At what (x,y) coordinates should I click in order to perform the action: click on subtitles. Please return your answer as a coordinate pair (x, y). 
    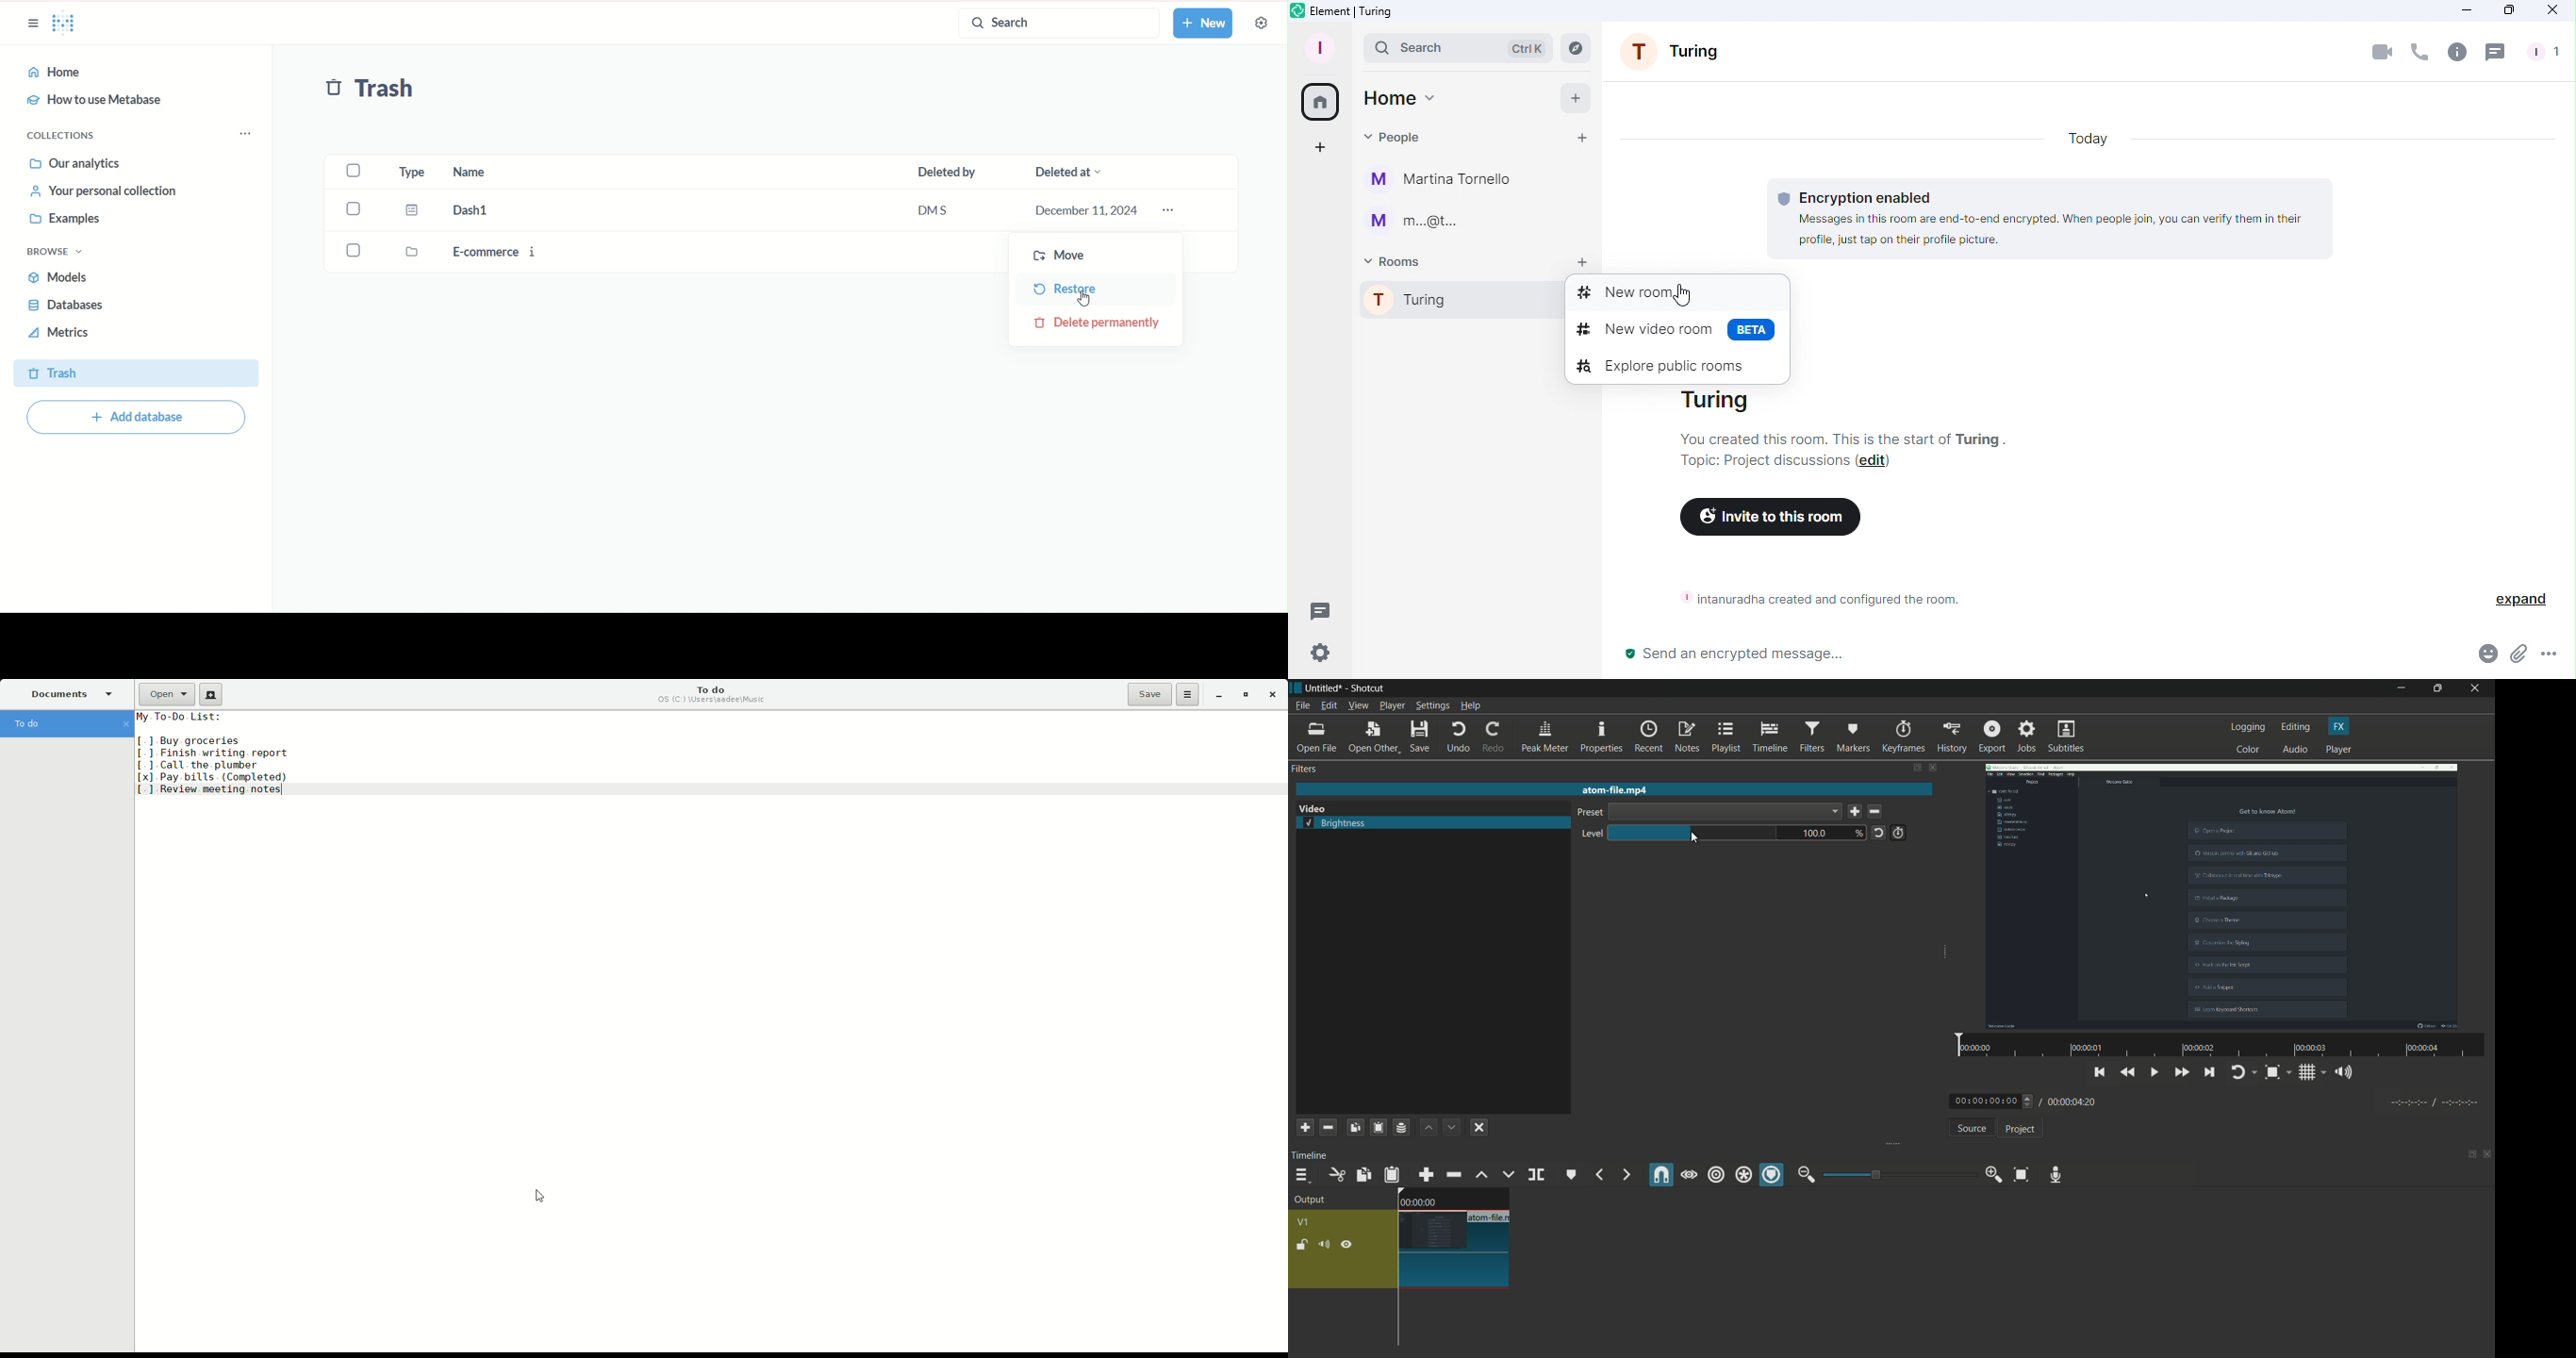
    Looking at the image, I should click on (2067, 737).